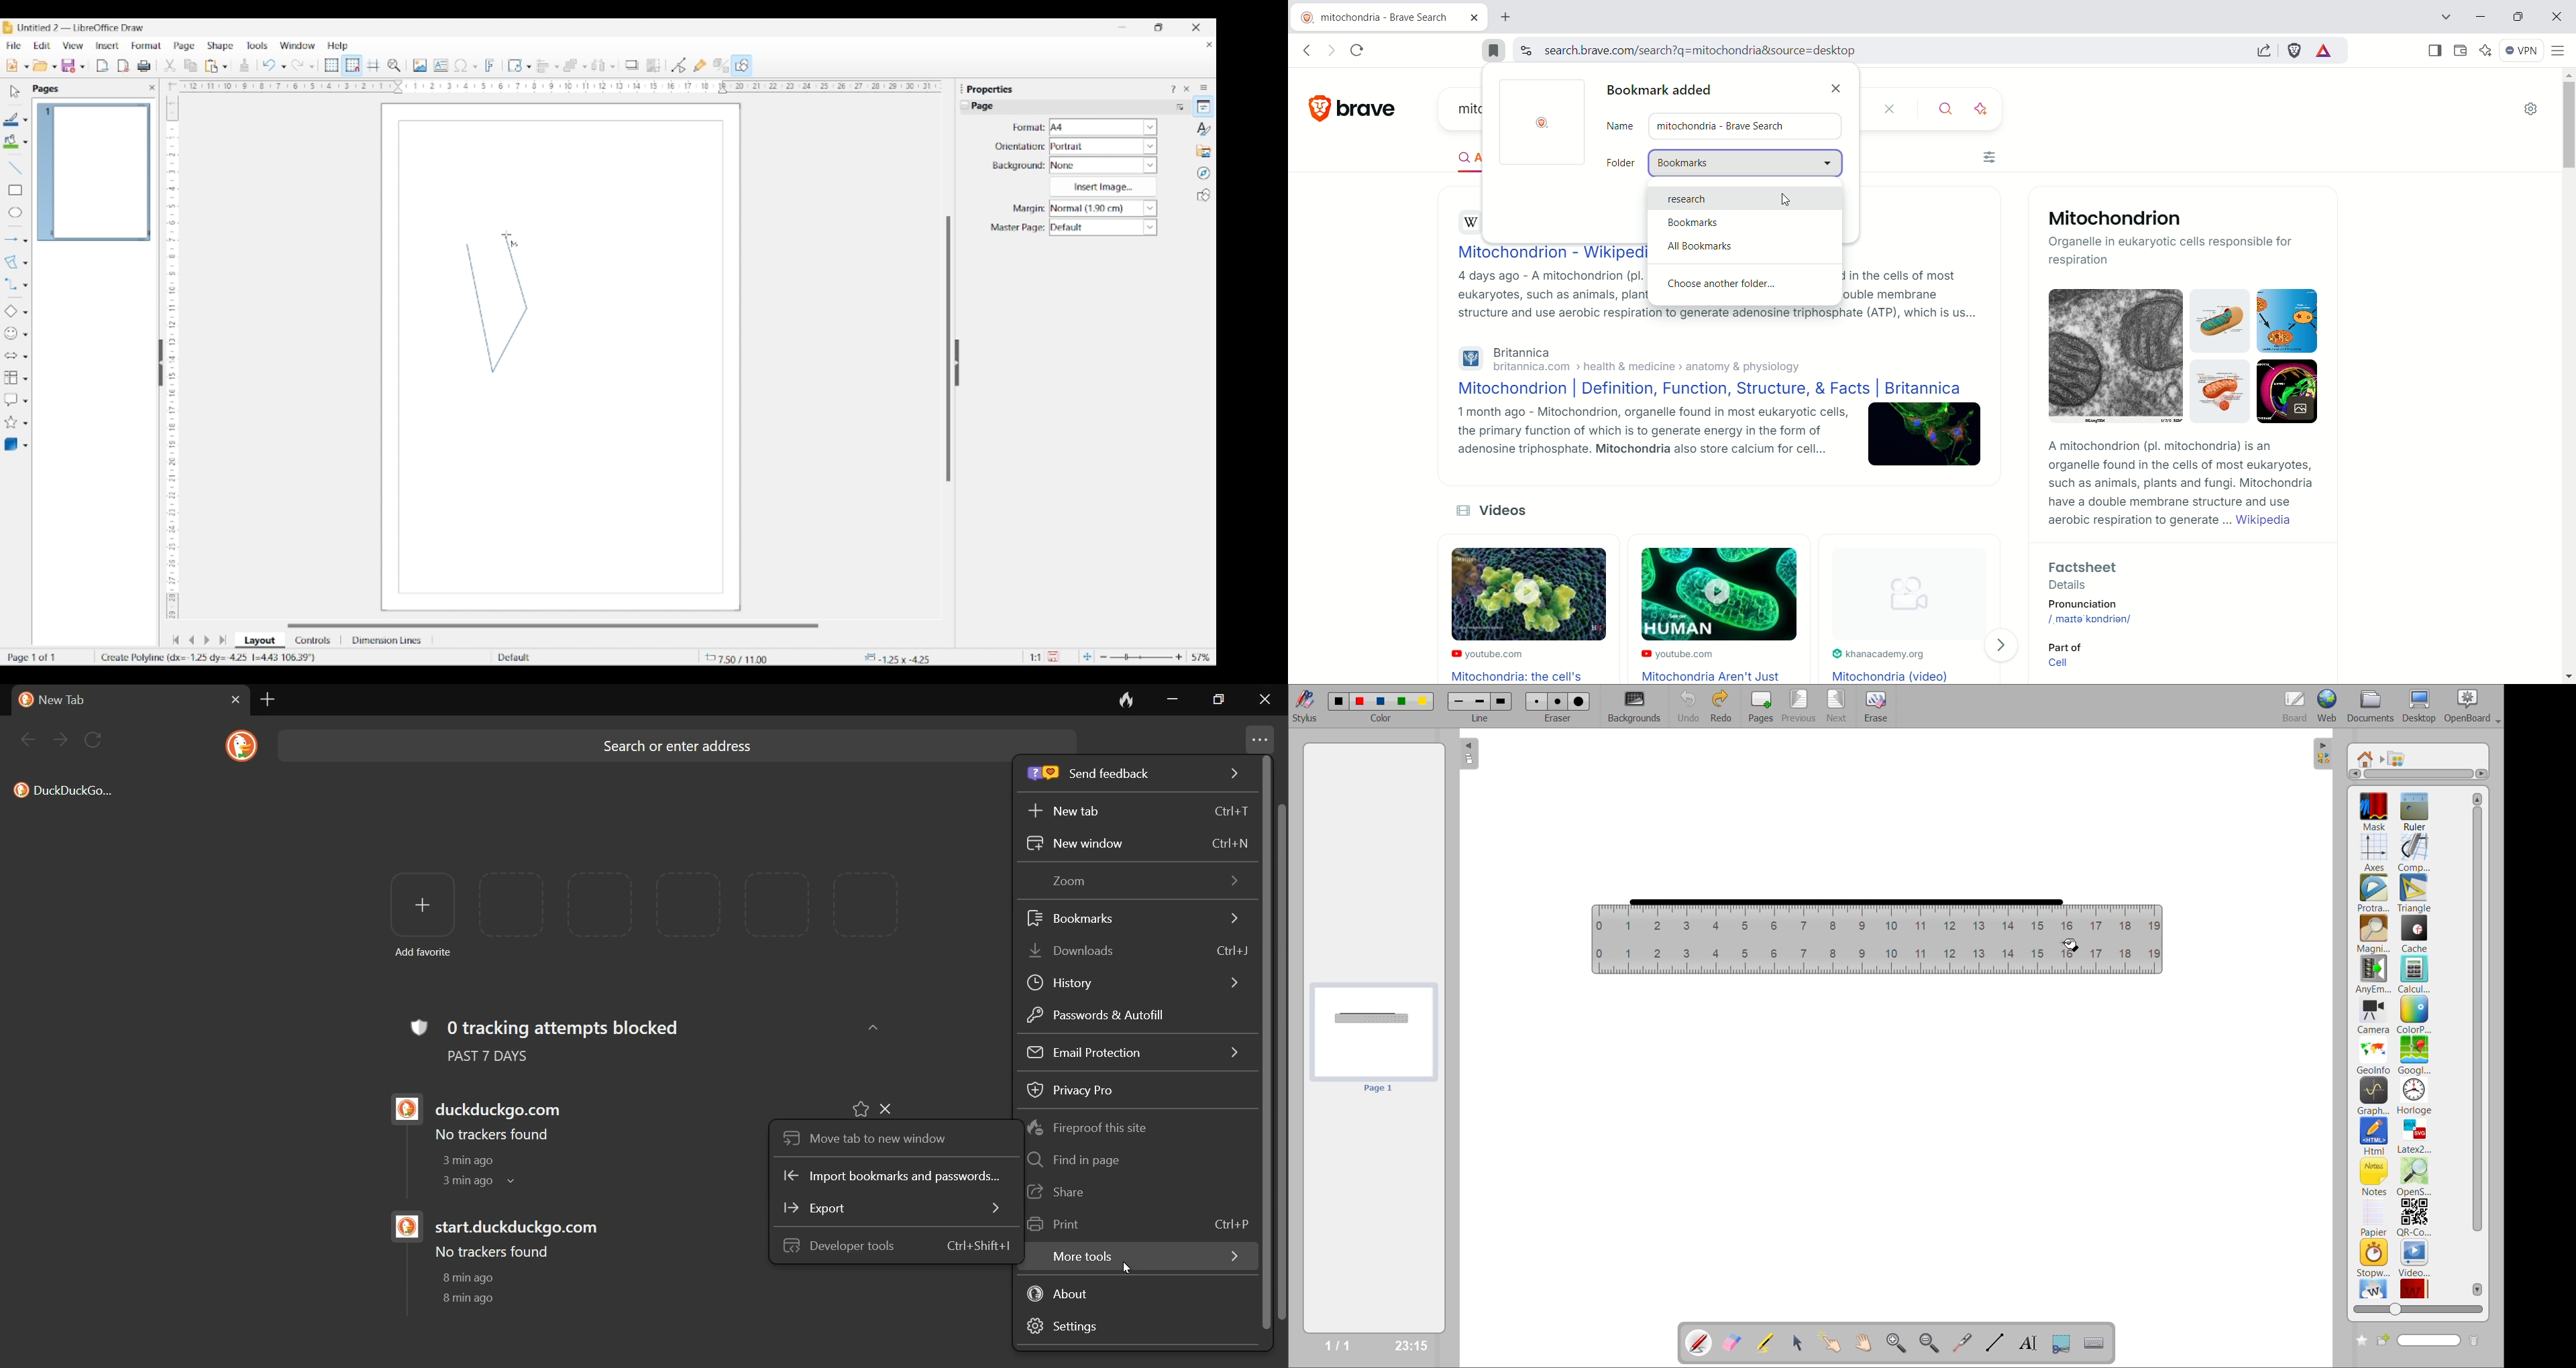  Describe the element at coordinates (191, 66) in the screenshot. I see `Selected copy options` at that location.